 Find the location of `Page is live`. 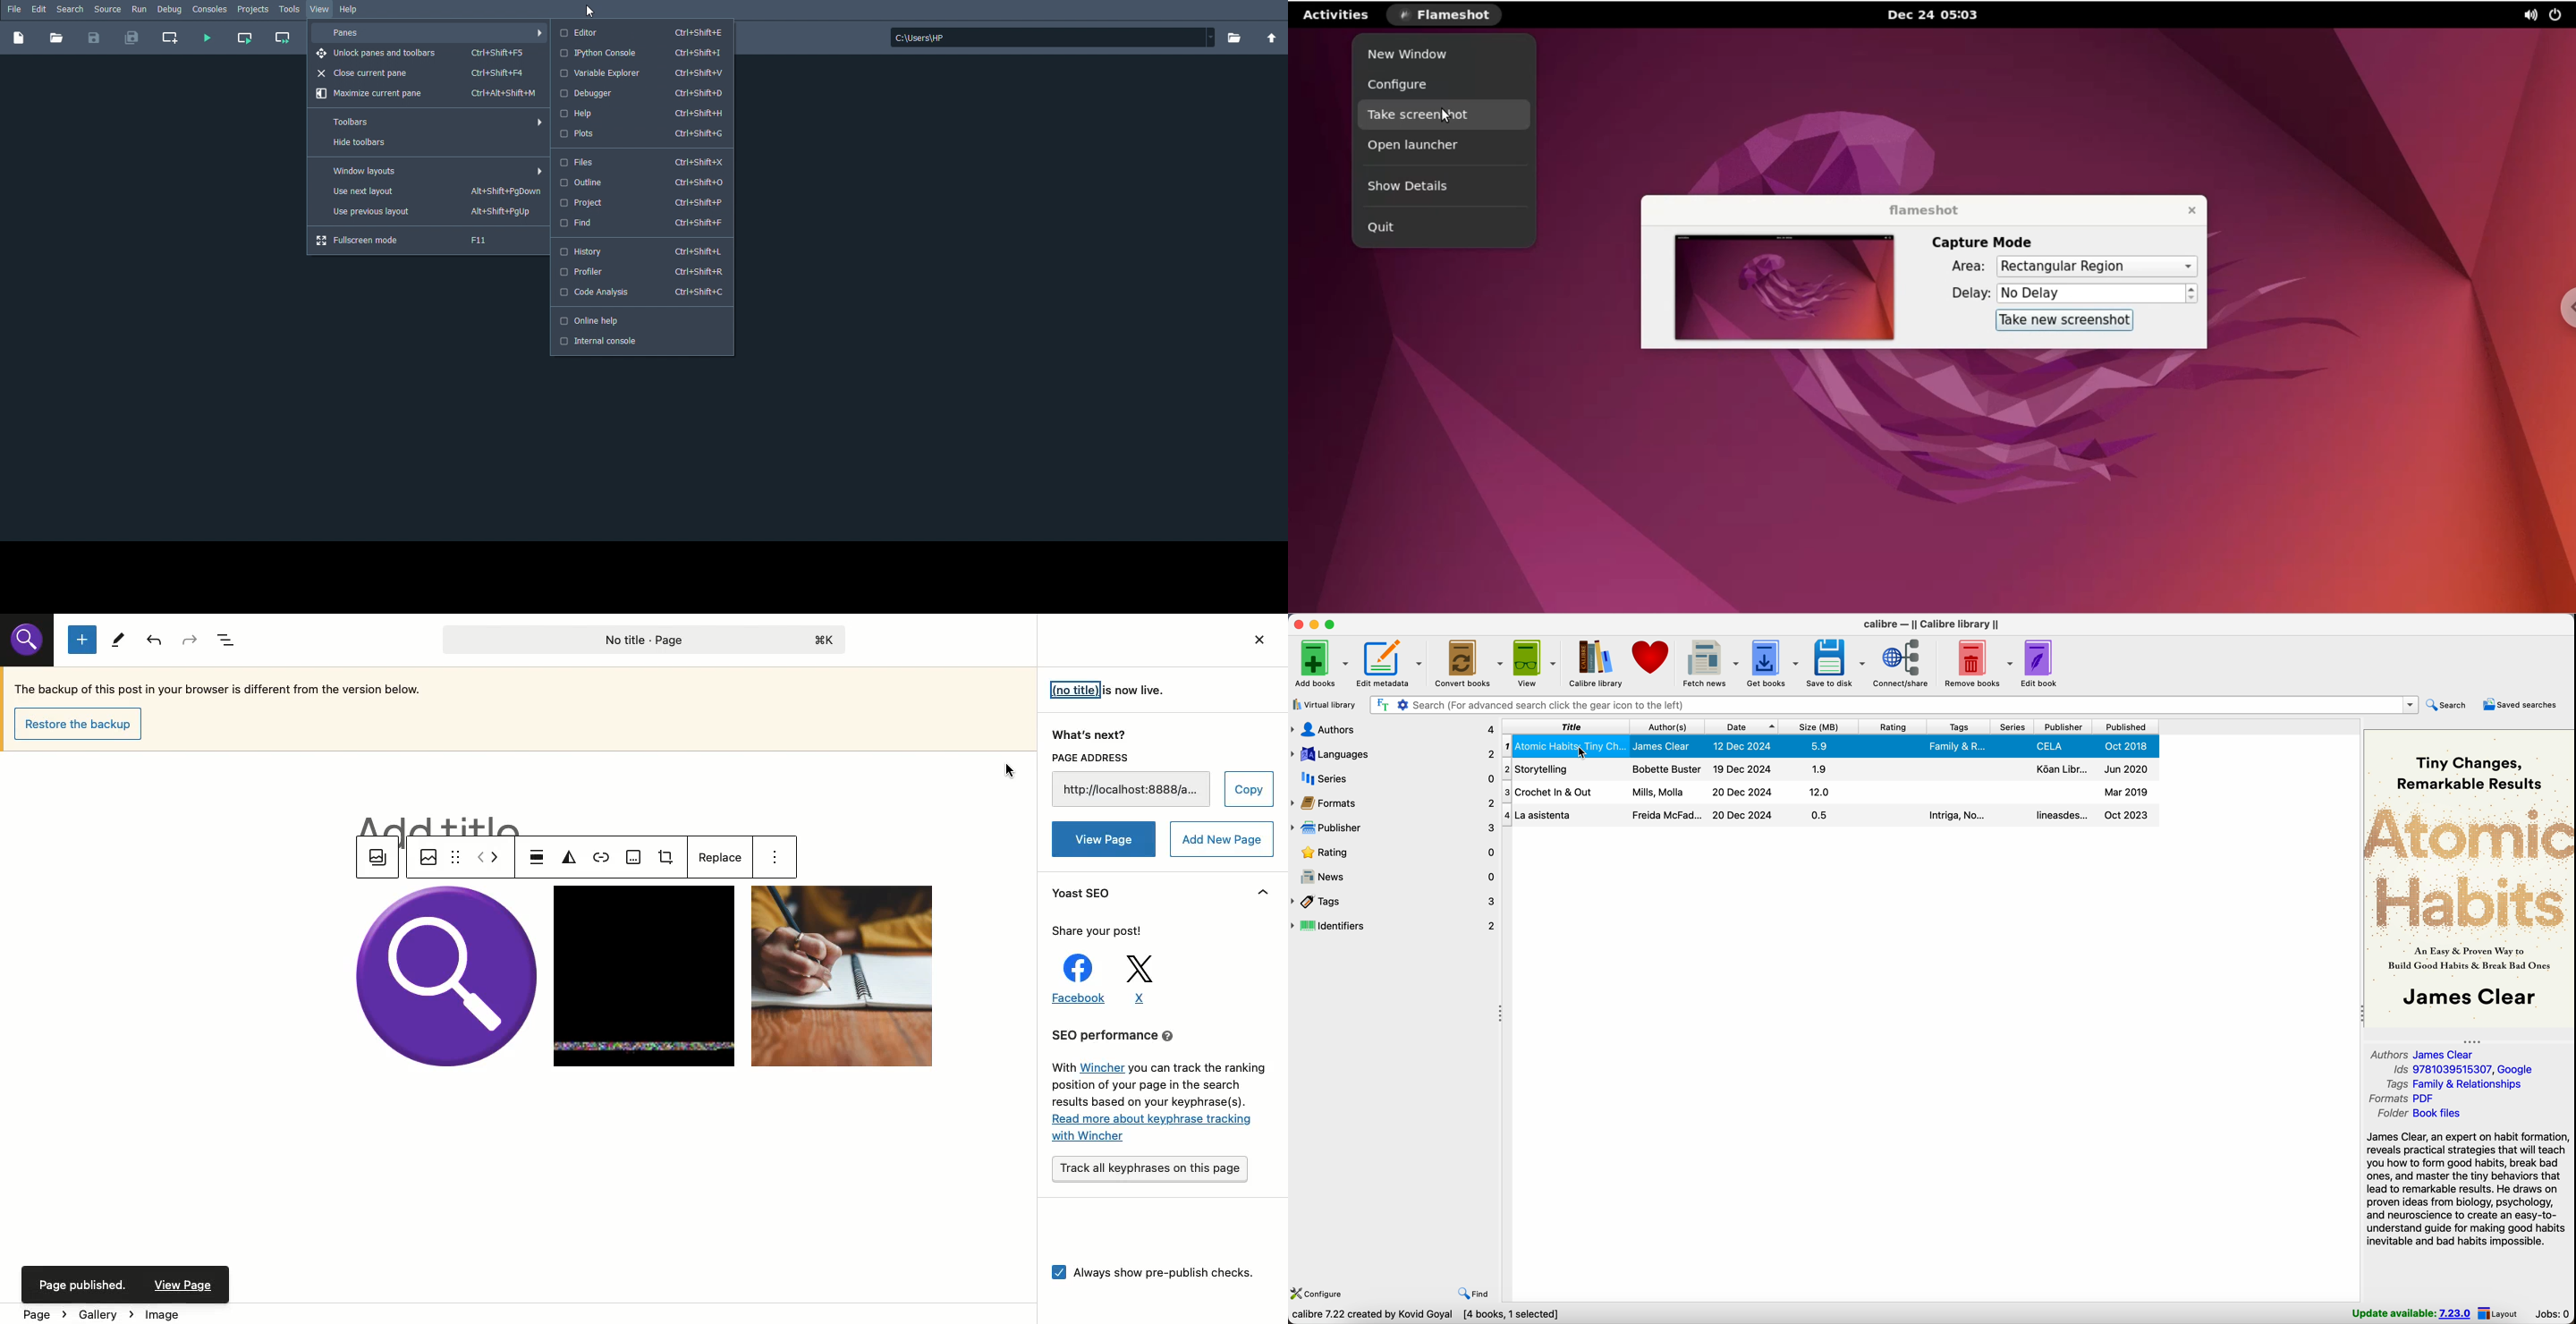

Page is live is located at coordinates (1103, 688).